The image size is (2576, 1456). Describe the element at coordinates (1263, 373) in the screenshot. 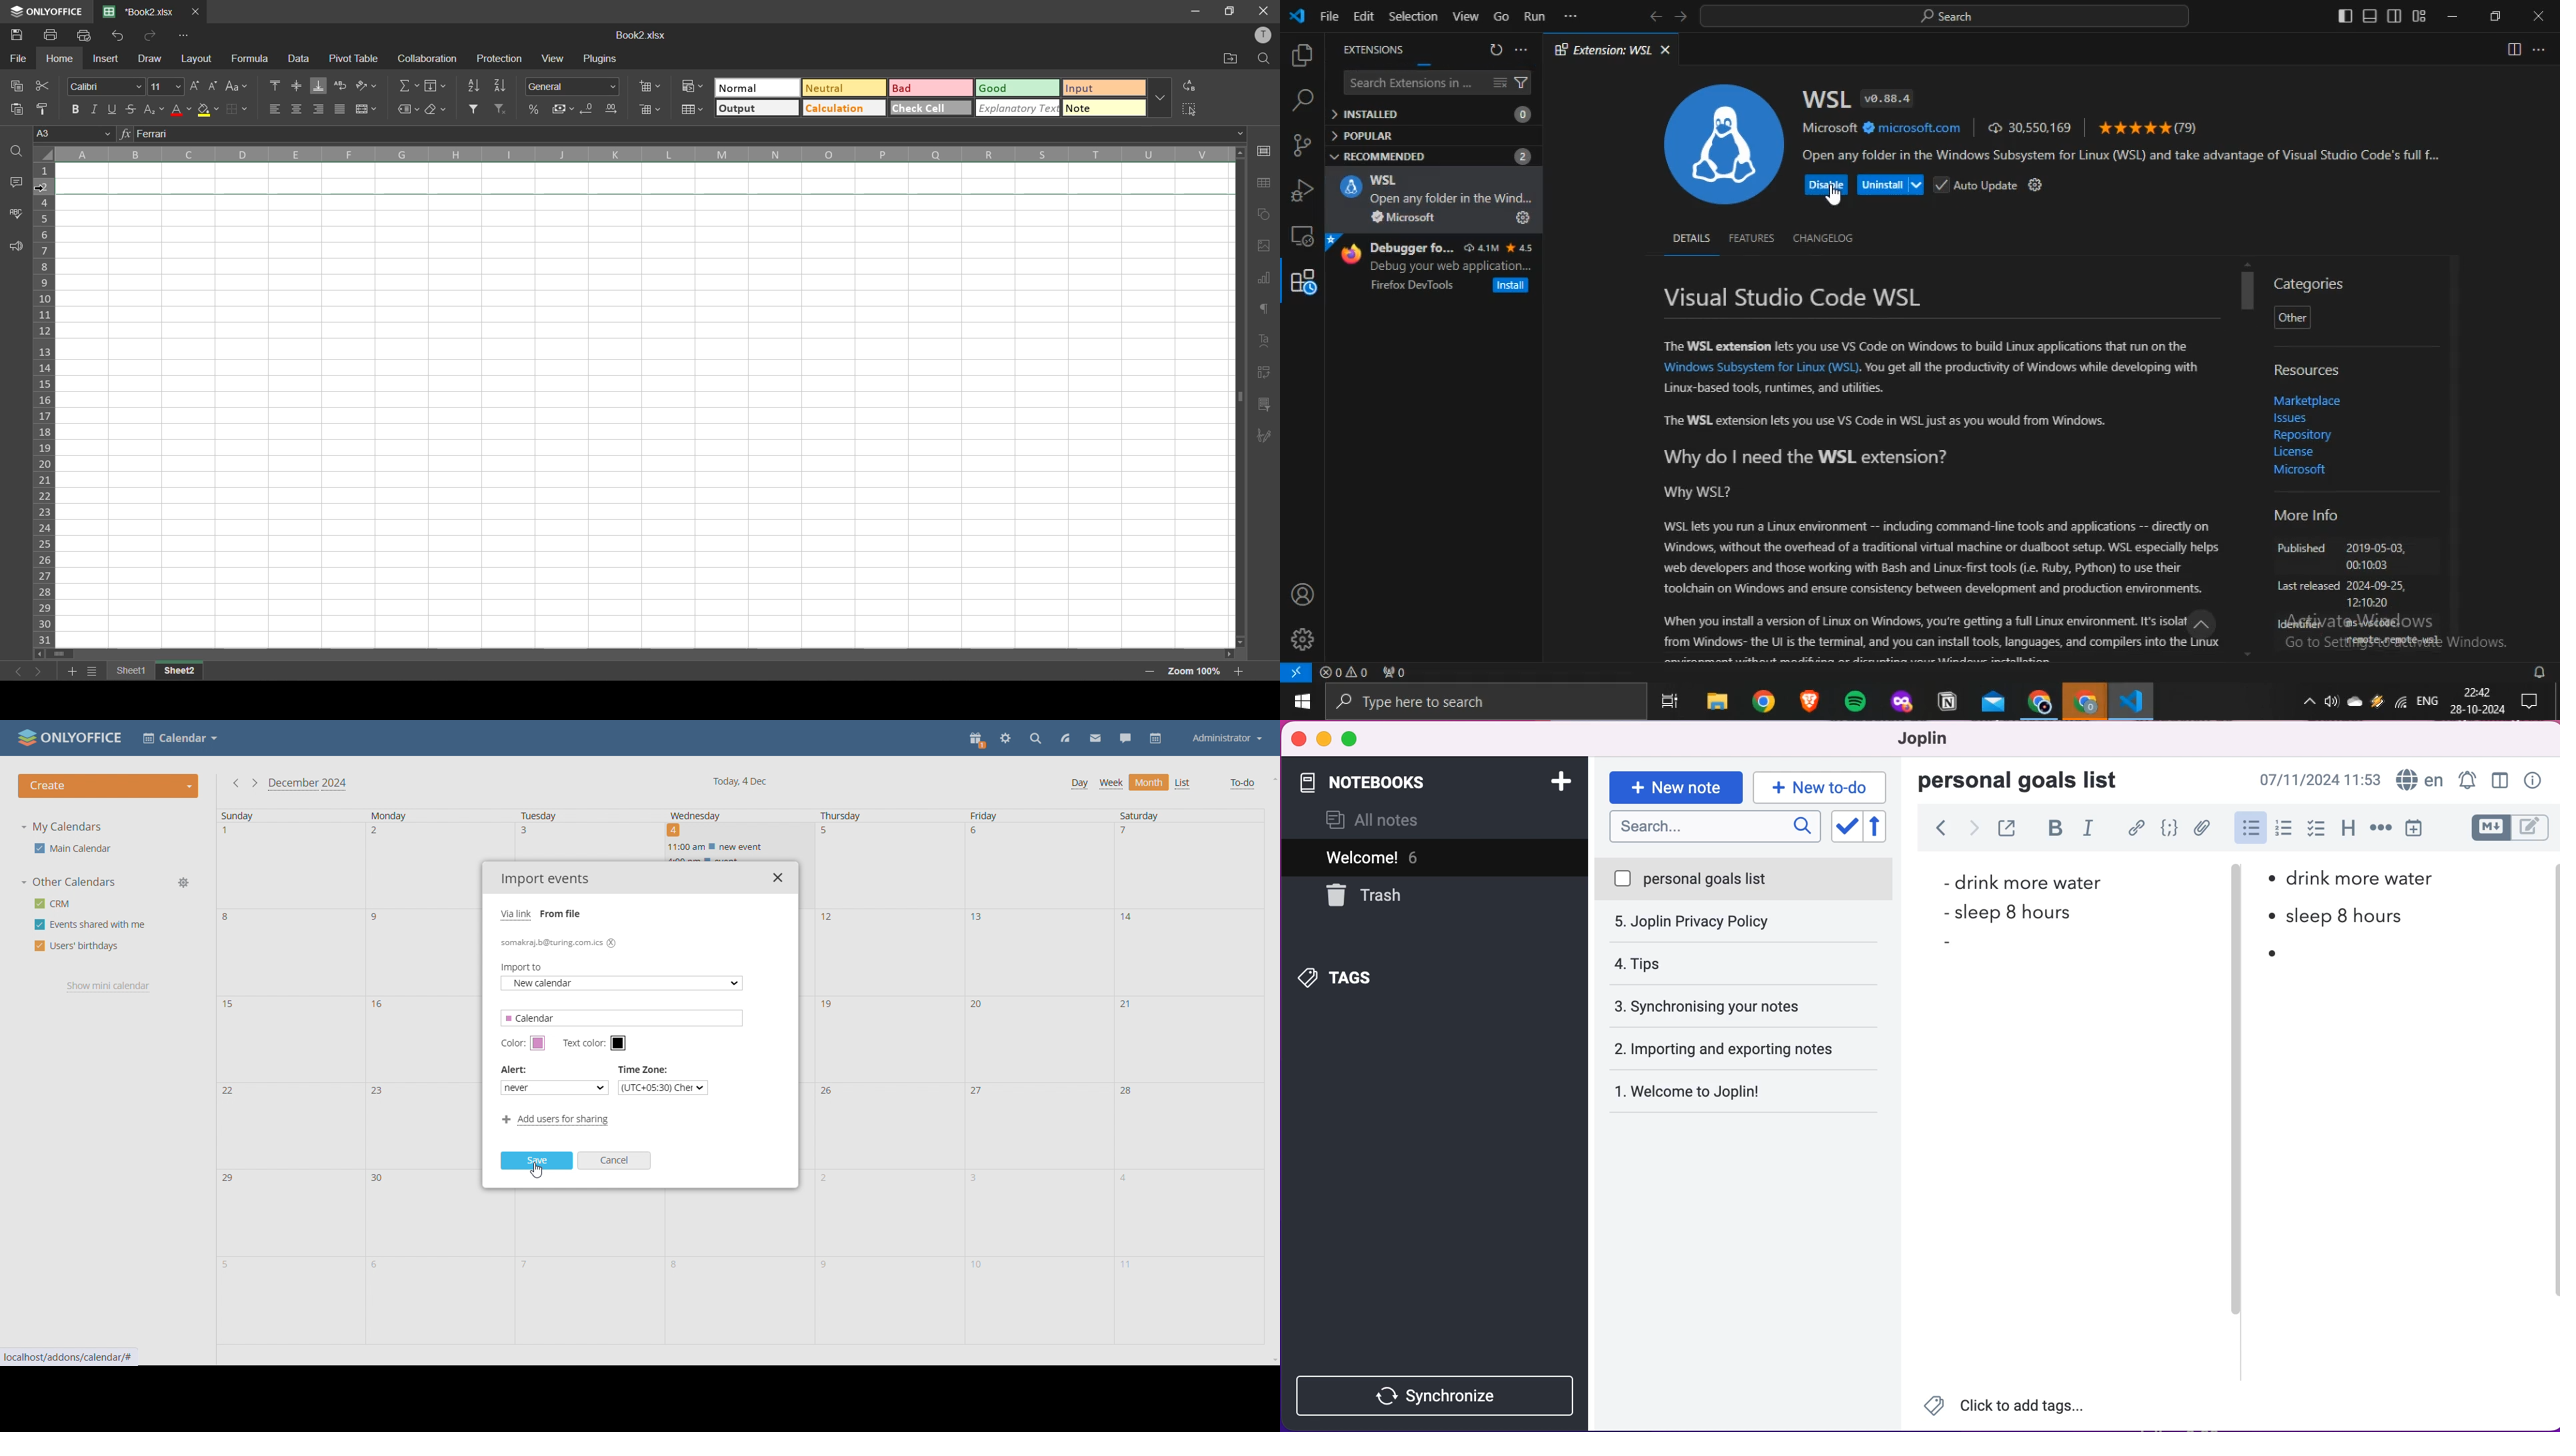

I see `pivot table` at that location.